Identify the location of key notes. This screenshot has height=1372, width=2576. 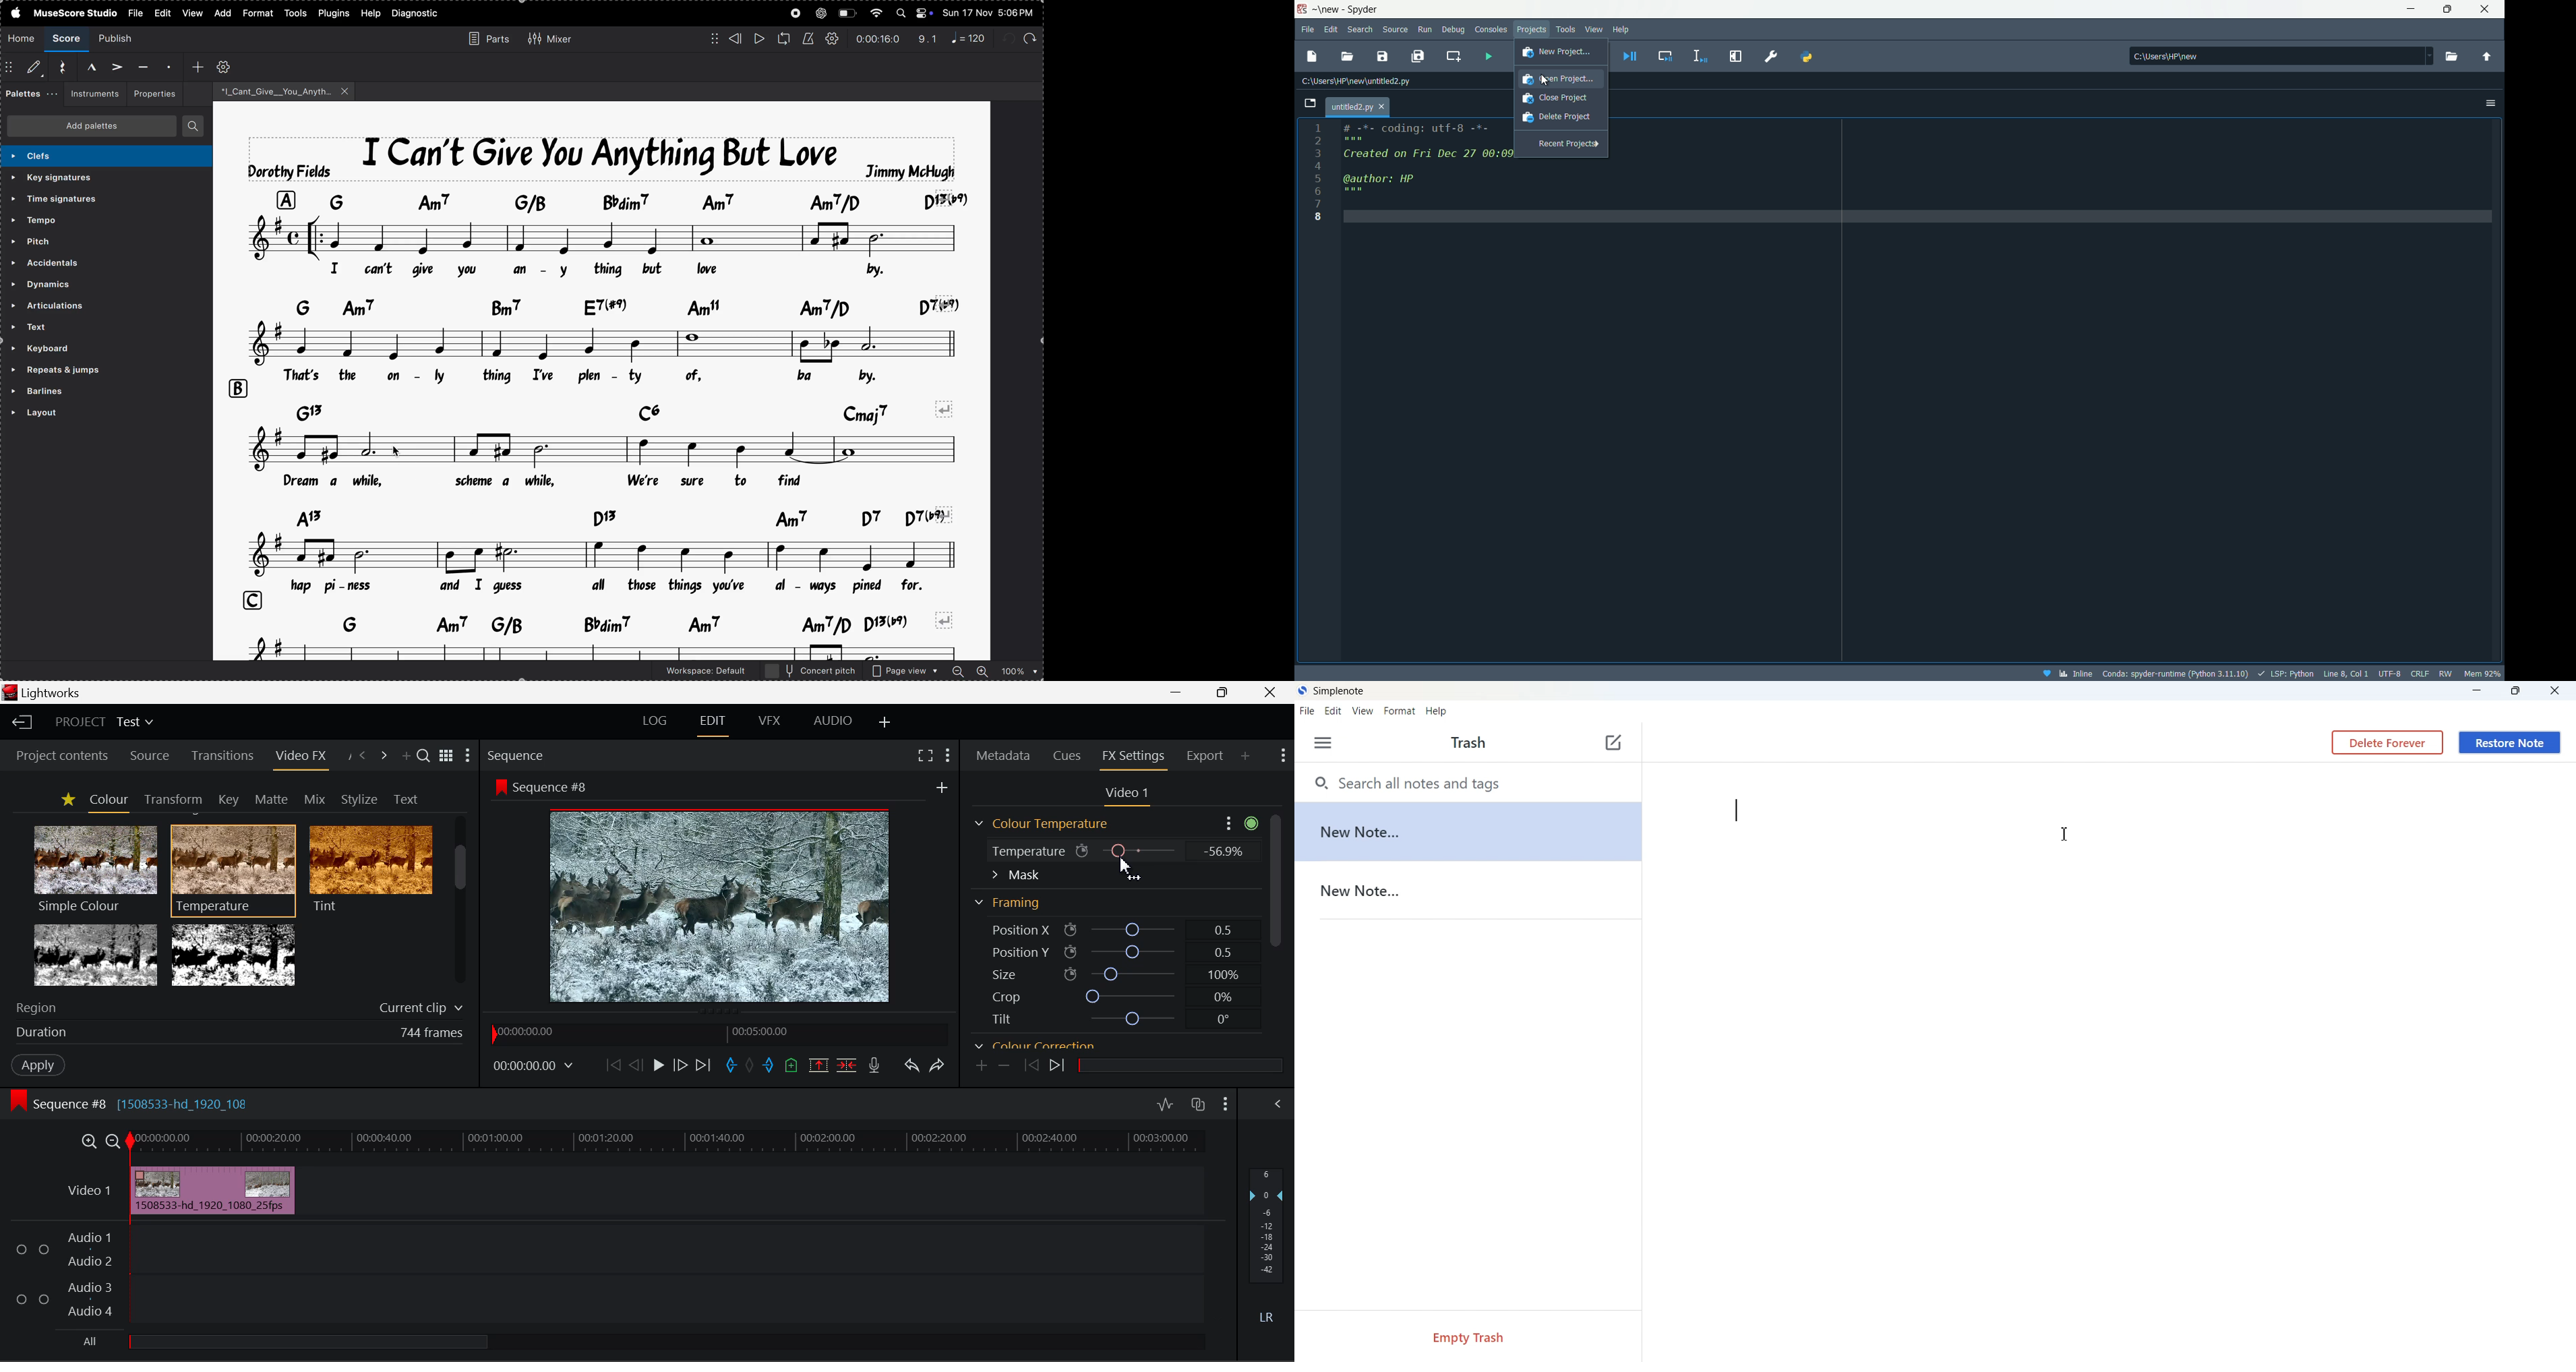
(627, 410).